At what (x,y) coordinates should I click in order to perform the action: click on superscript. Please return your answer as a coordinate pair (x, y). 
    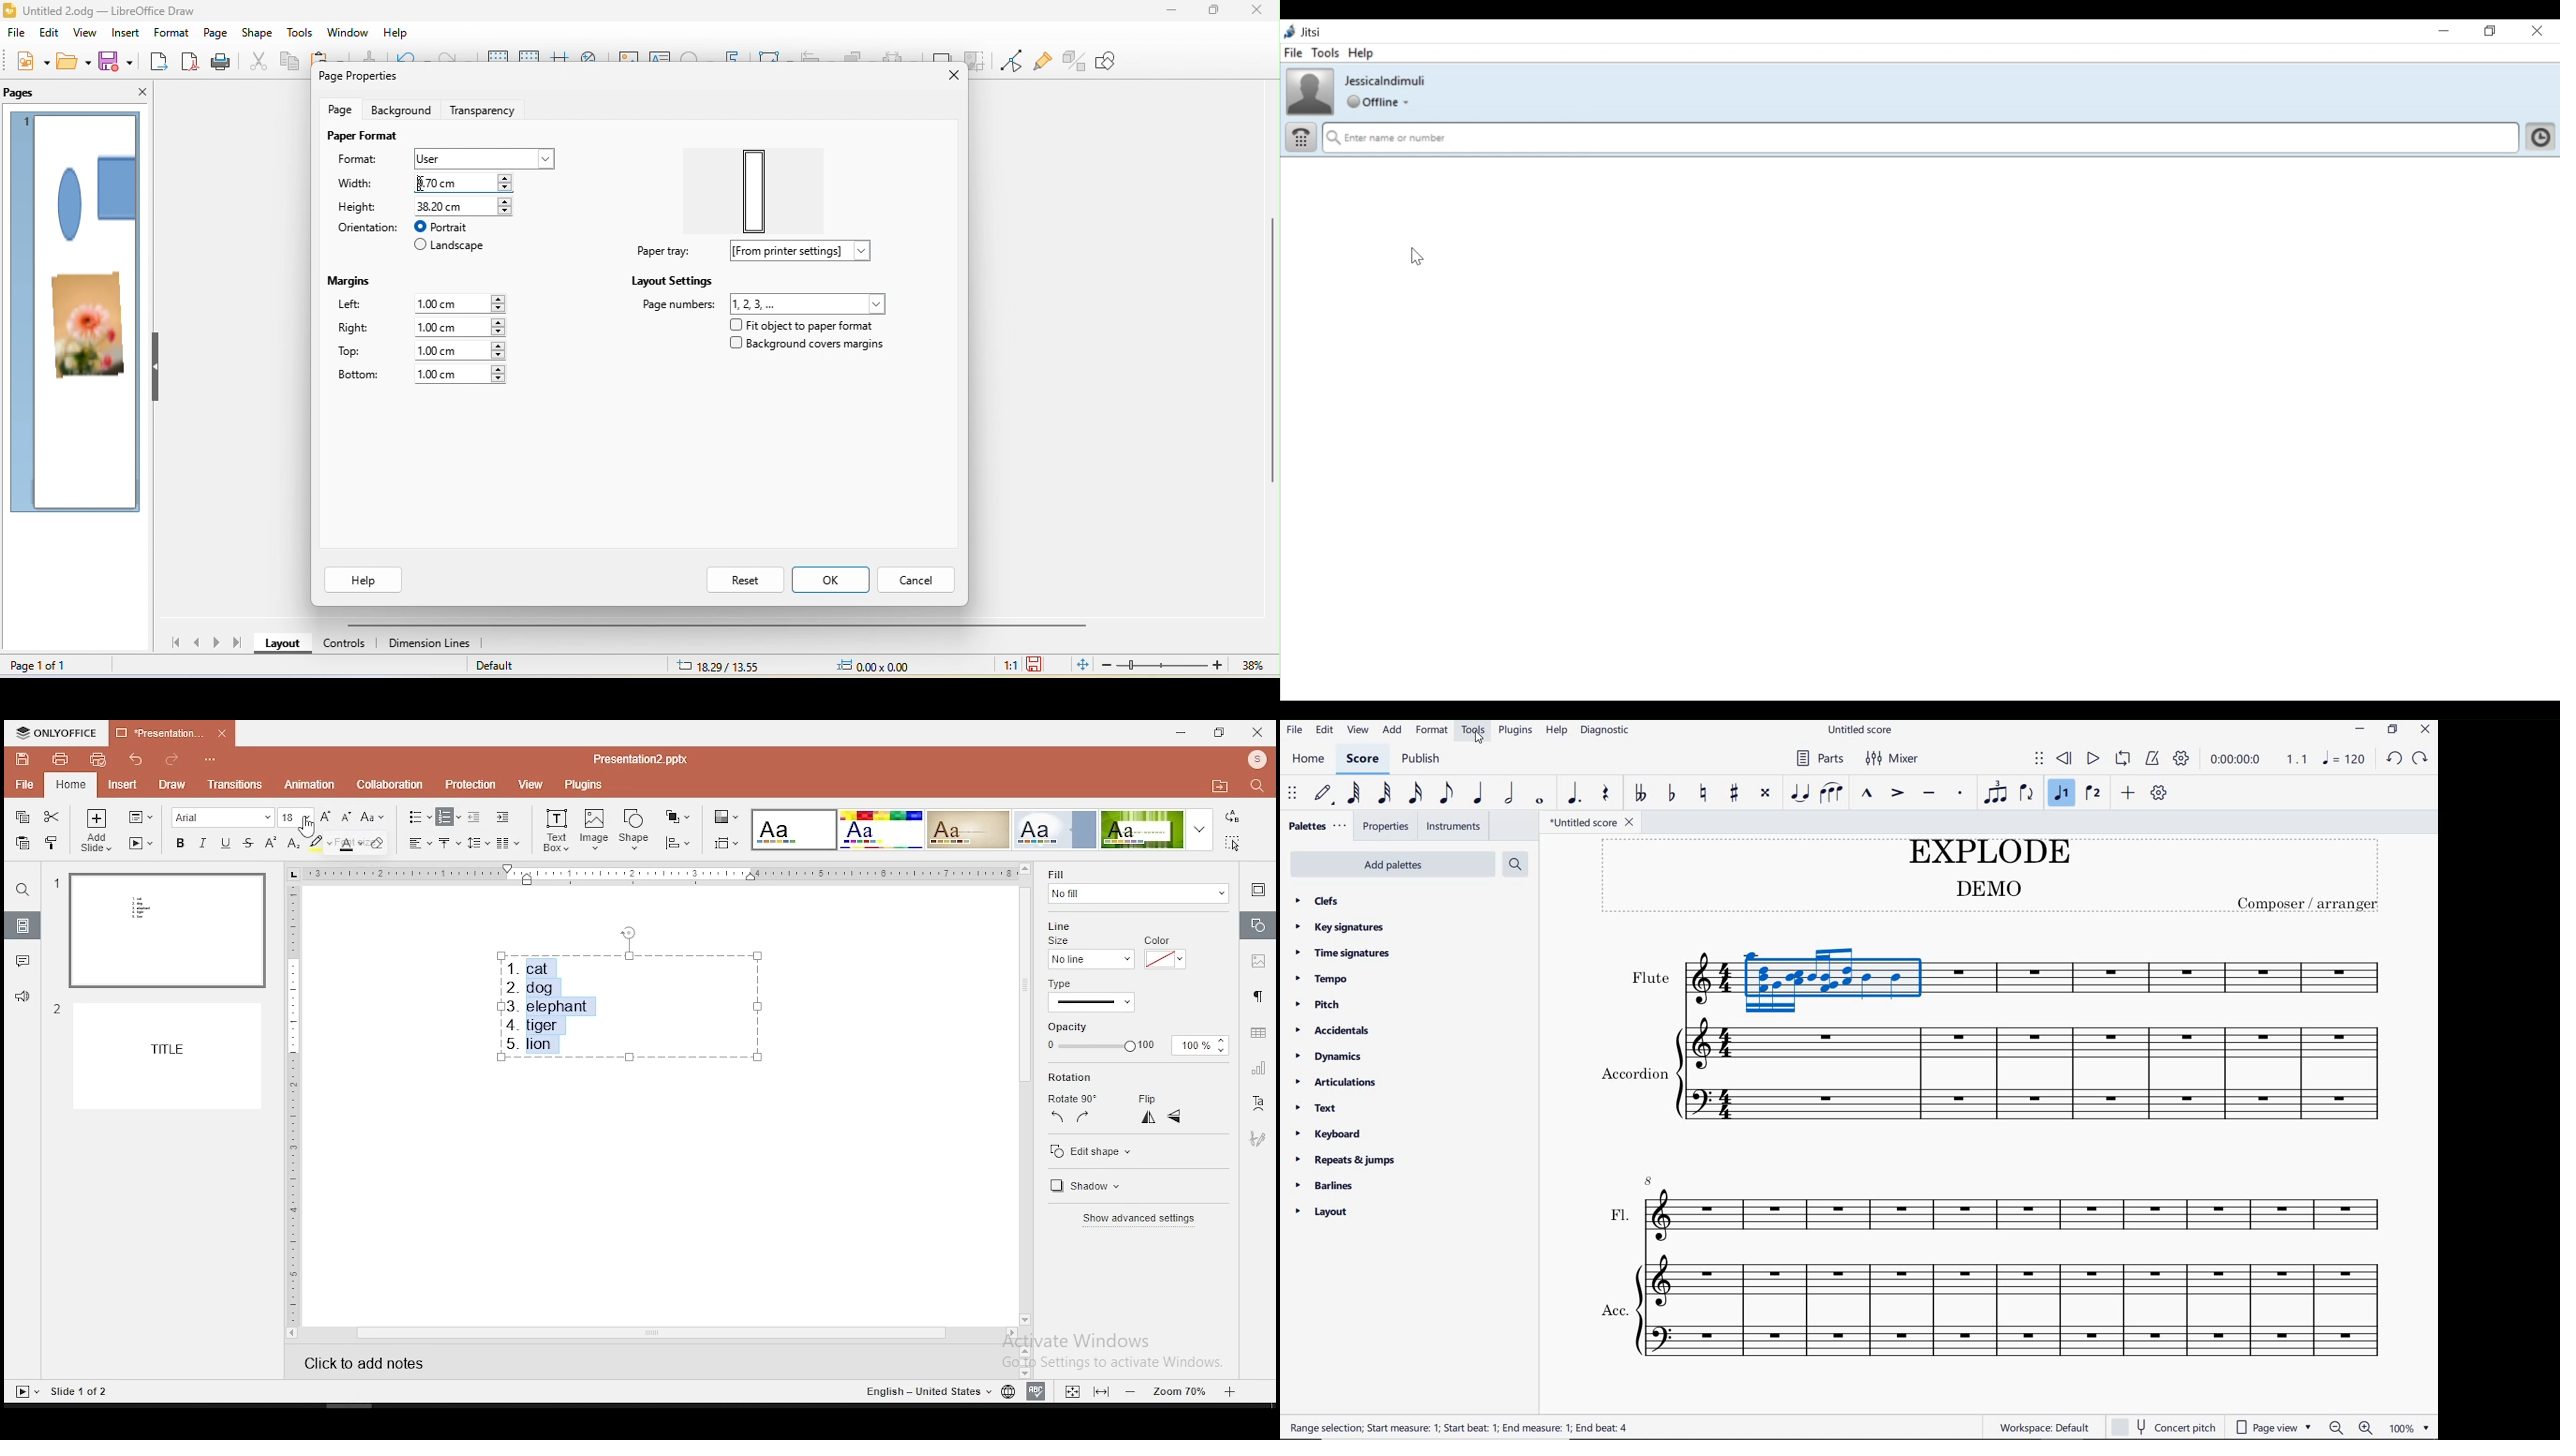
    Looking at the image, I should click on (266, 842).